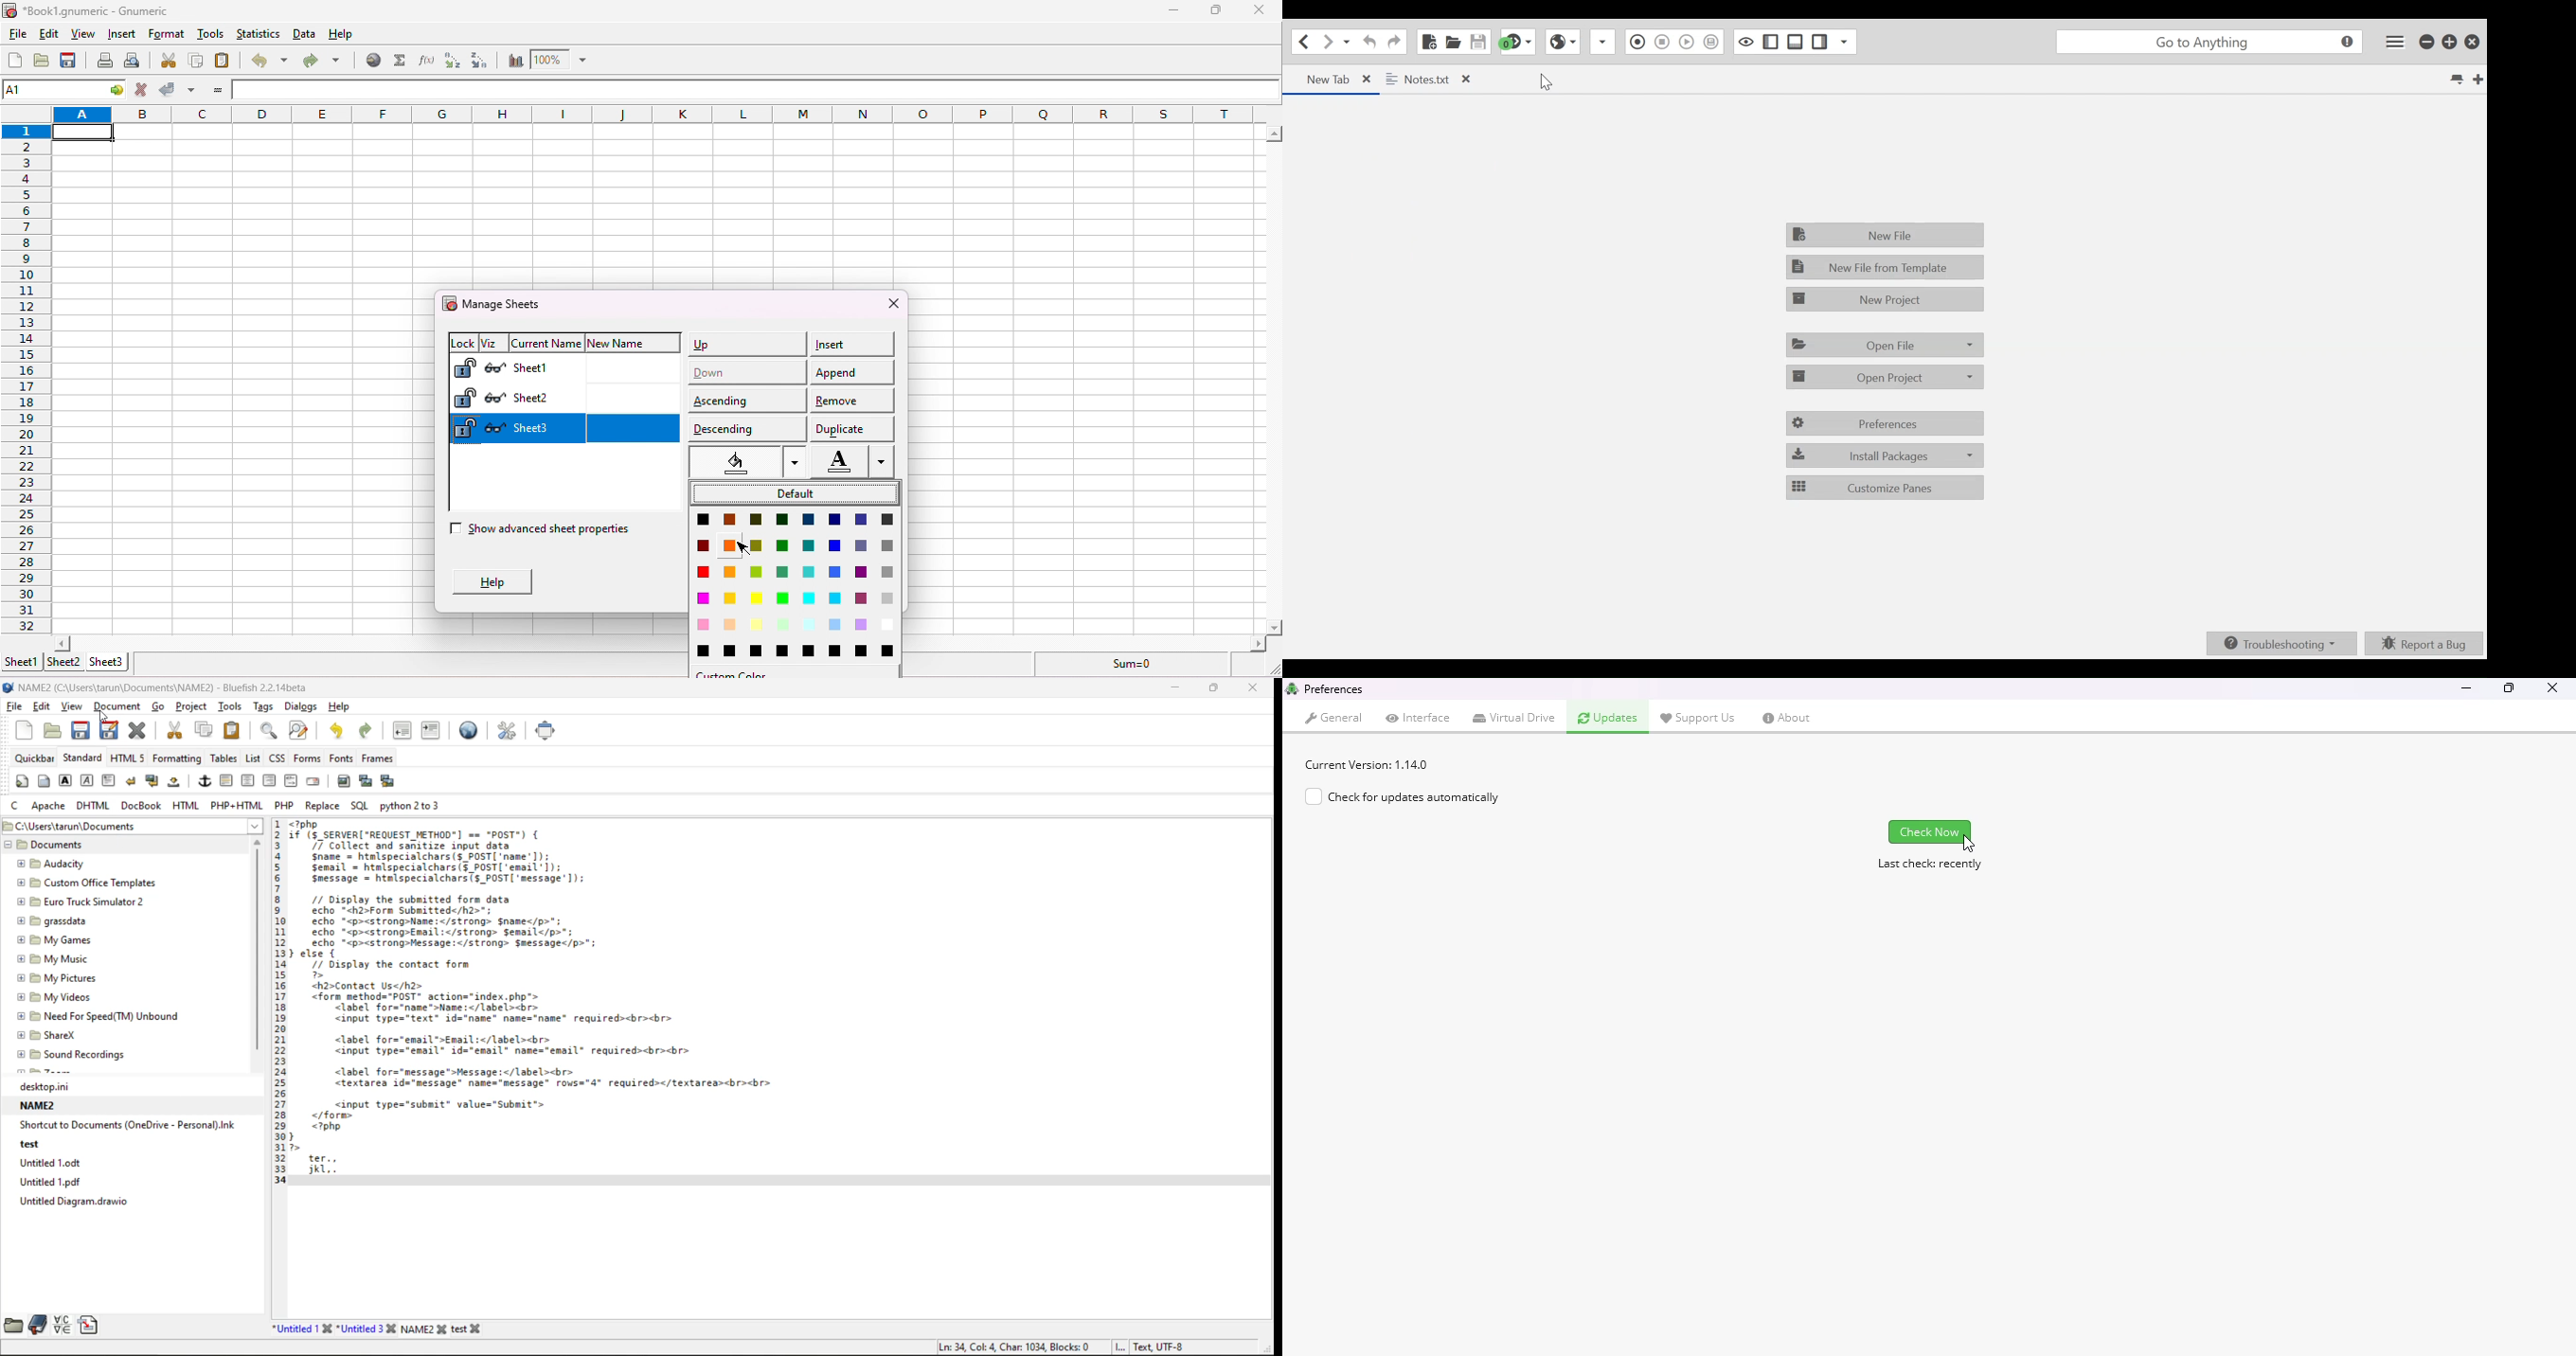 The width and height of the screenshot is (2576, 1372). Describe the element at coordinates (746, 426) in the screenshot. I see `descending` at that location.